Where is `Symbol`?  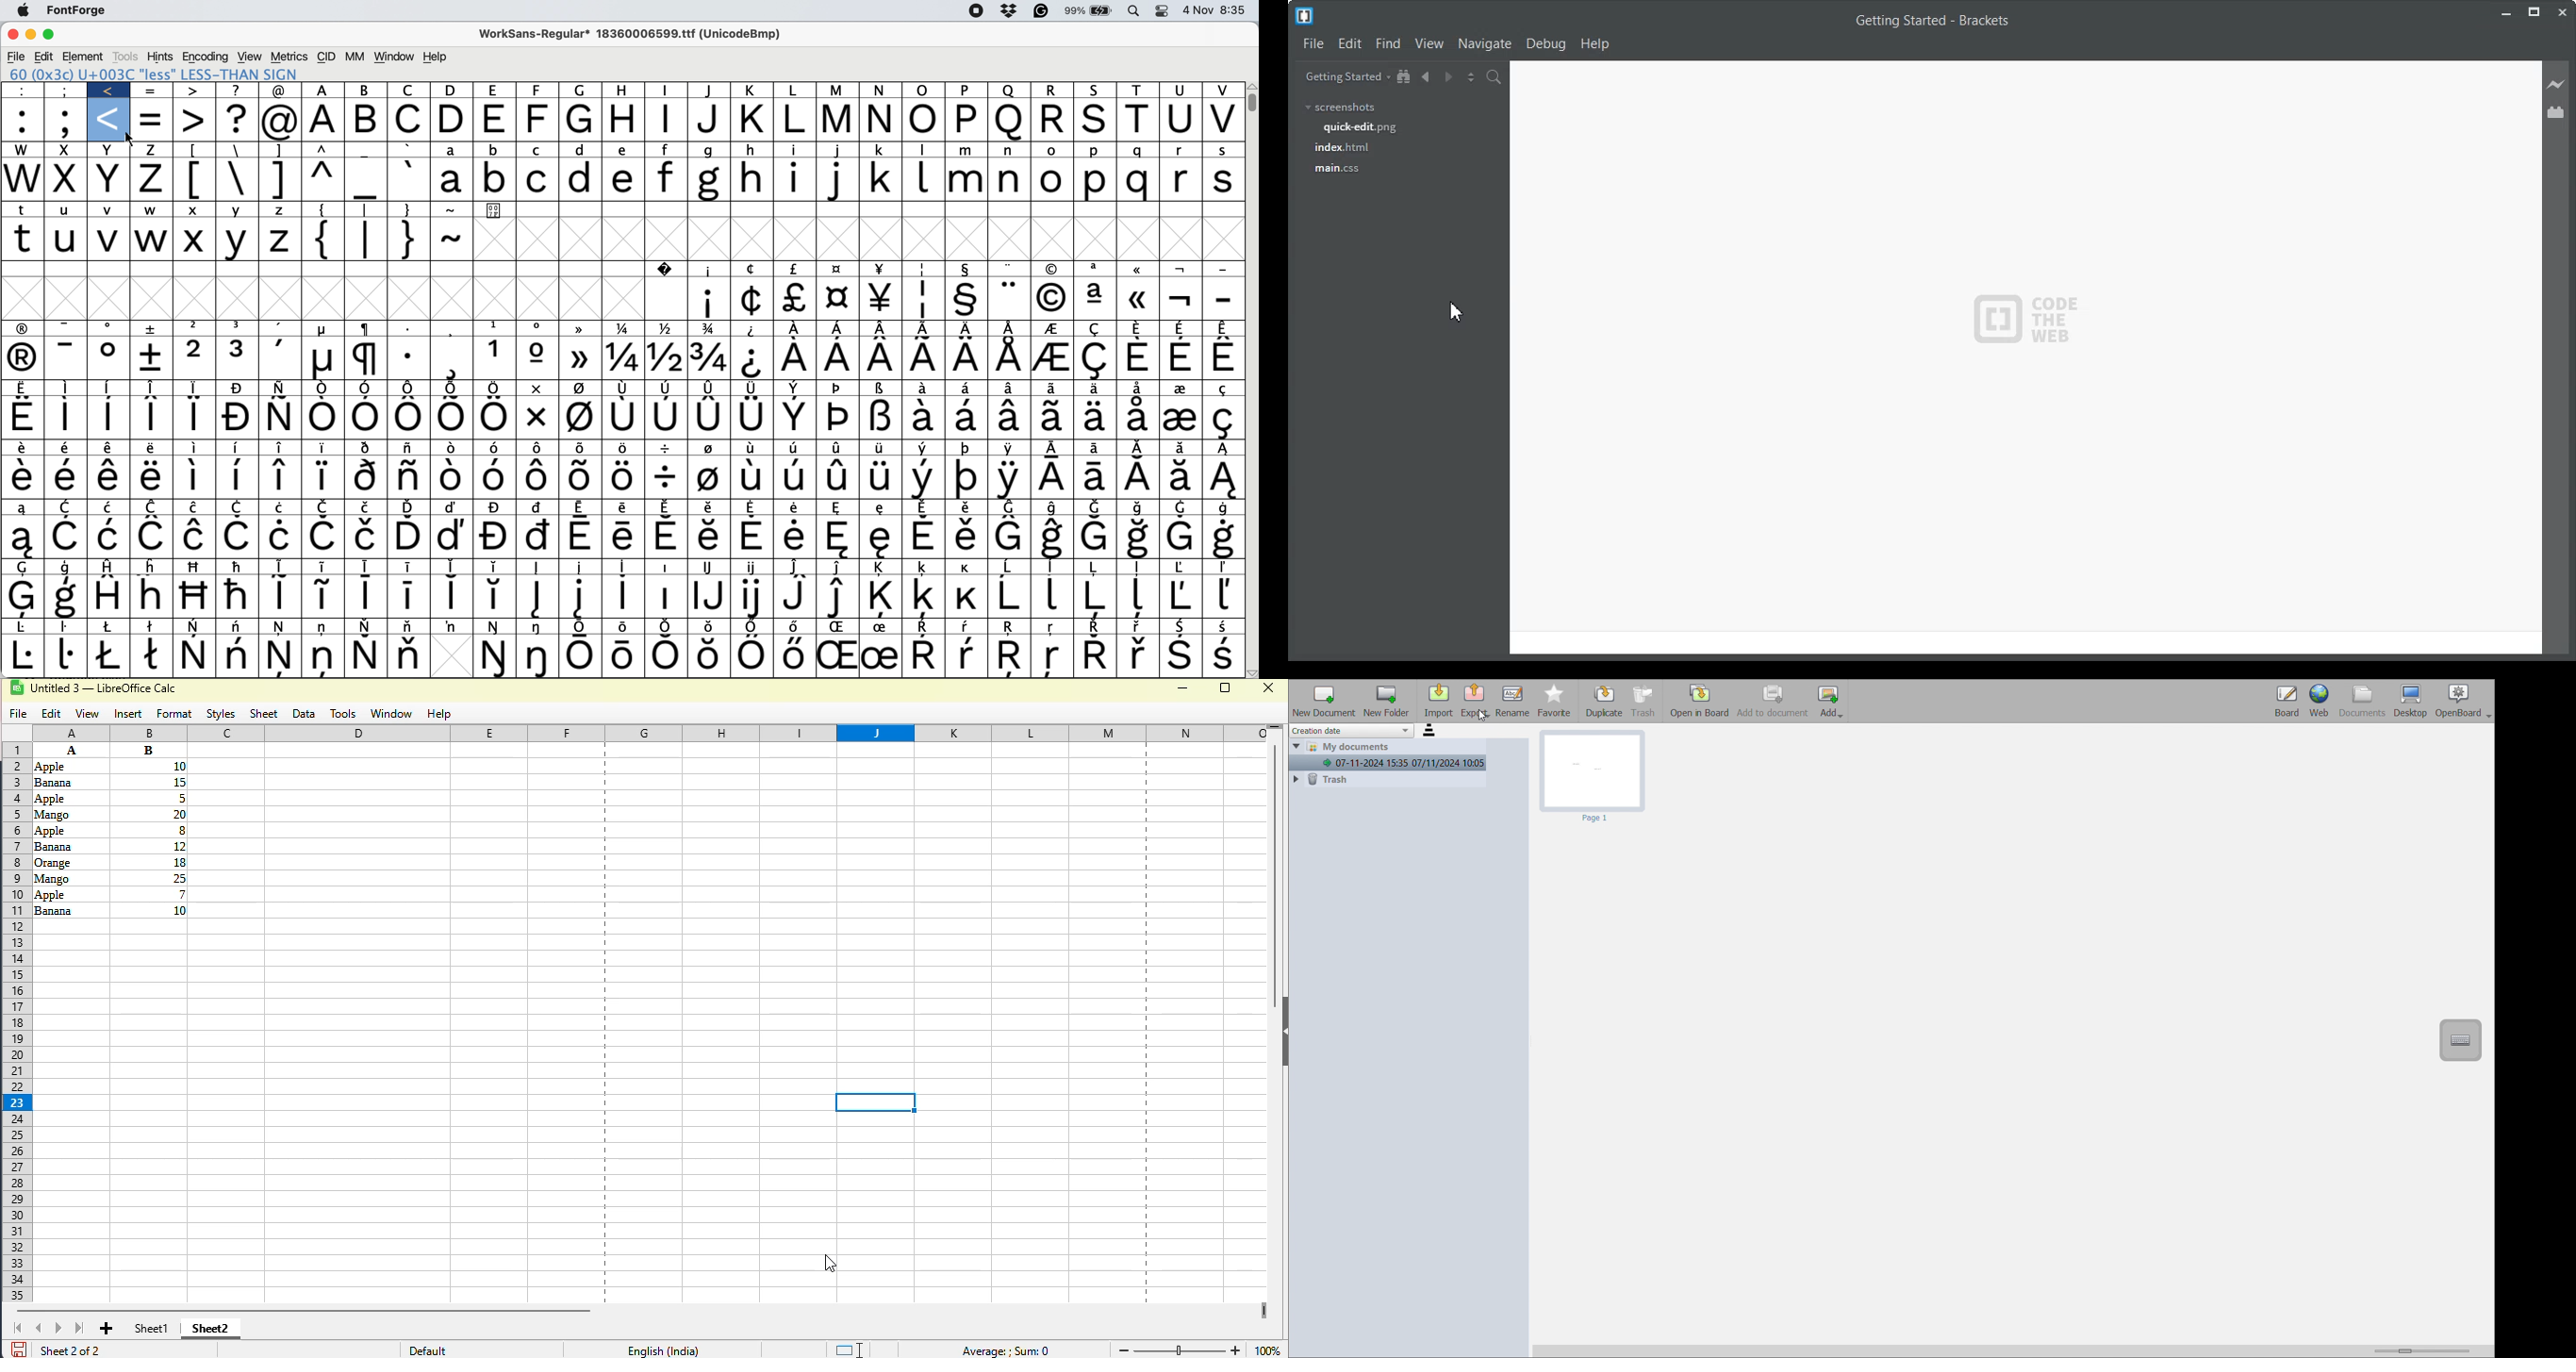
Symbol is located at coordinates (1053, 626).